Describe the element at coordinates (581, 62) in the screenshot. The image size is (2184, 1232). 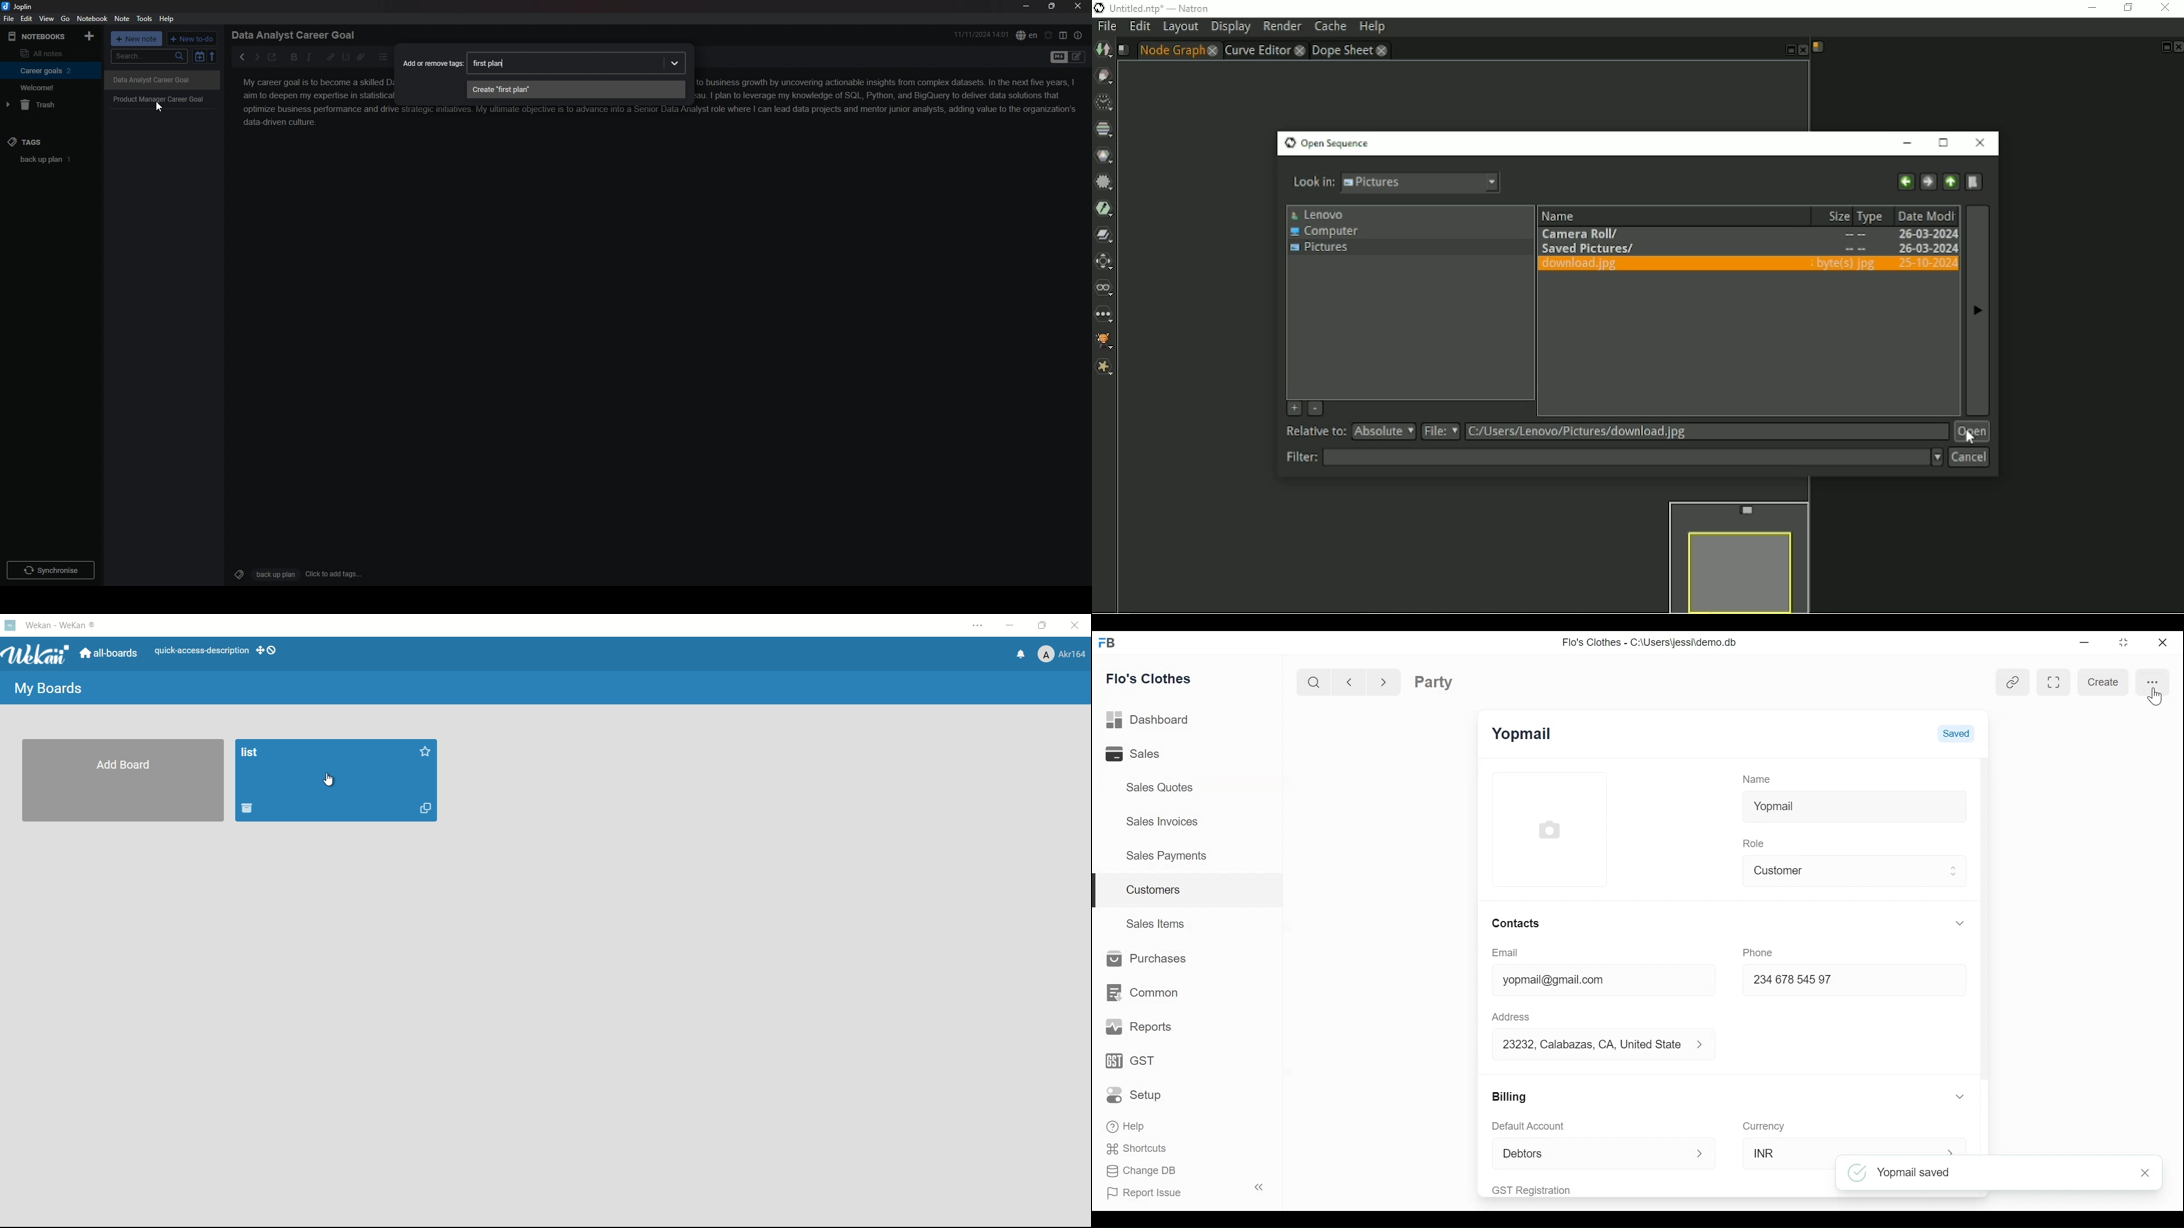
I see `first plan` at that location.